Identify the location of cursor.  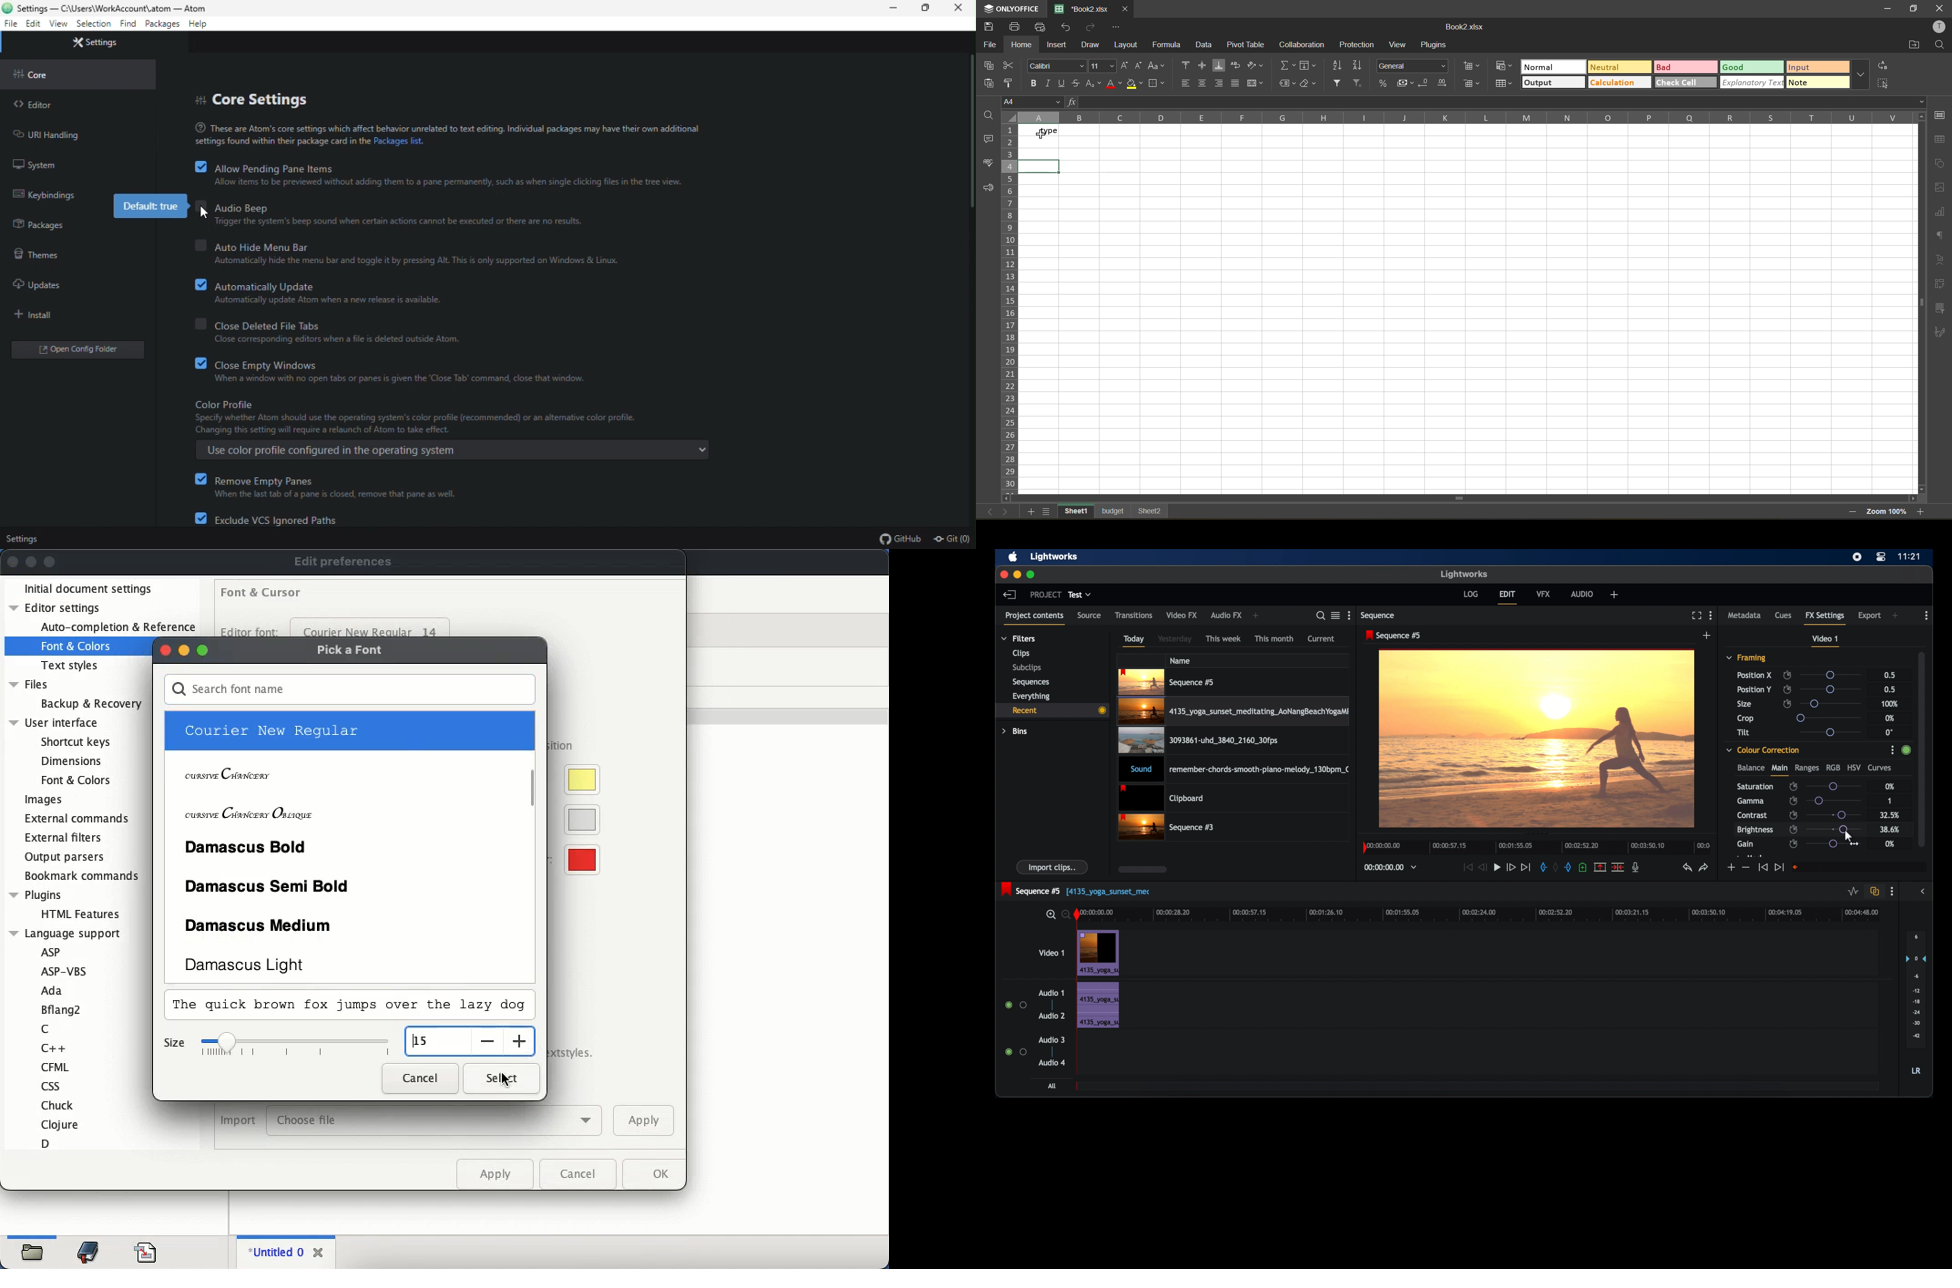
(1042, 135).